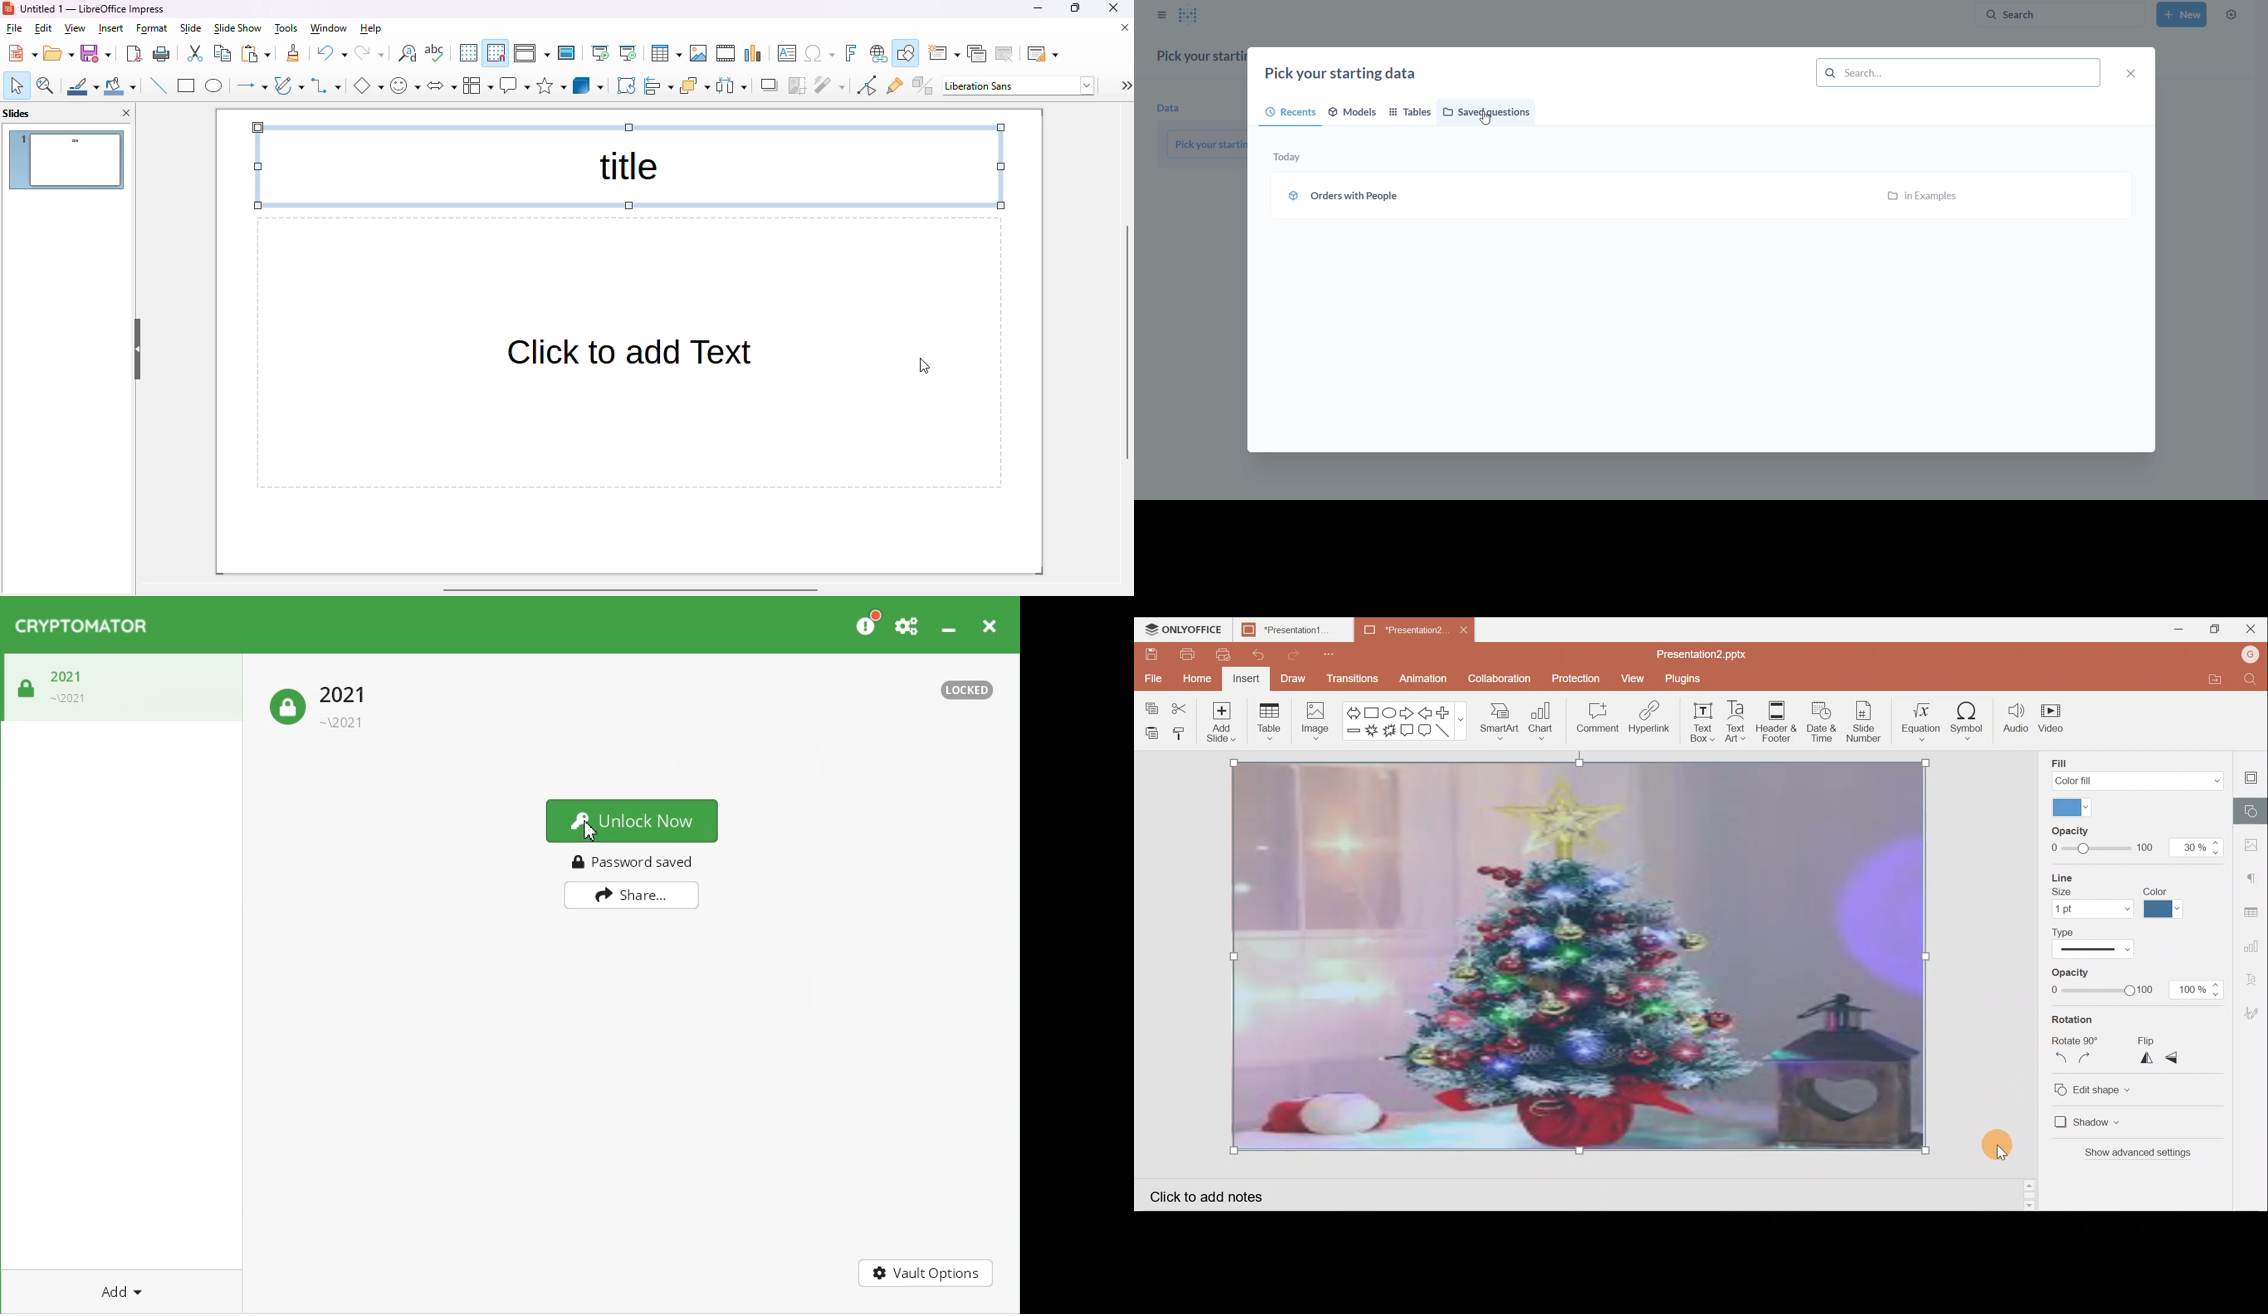 This screenshot has width=2268, height=1316. Describe the element at coordinates (256, 54) in the screenshot. I see `paste` at that location.